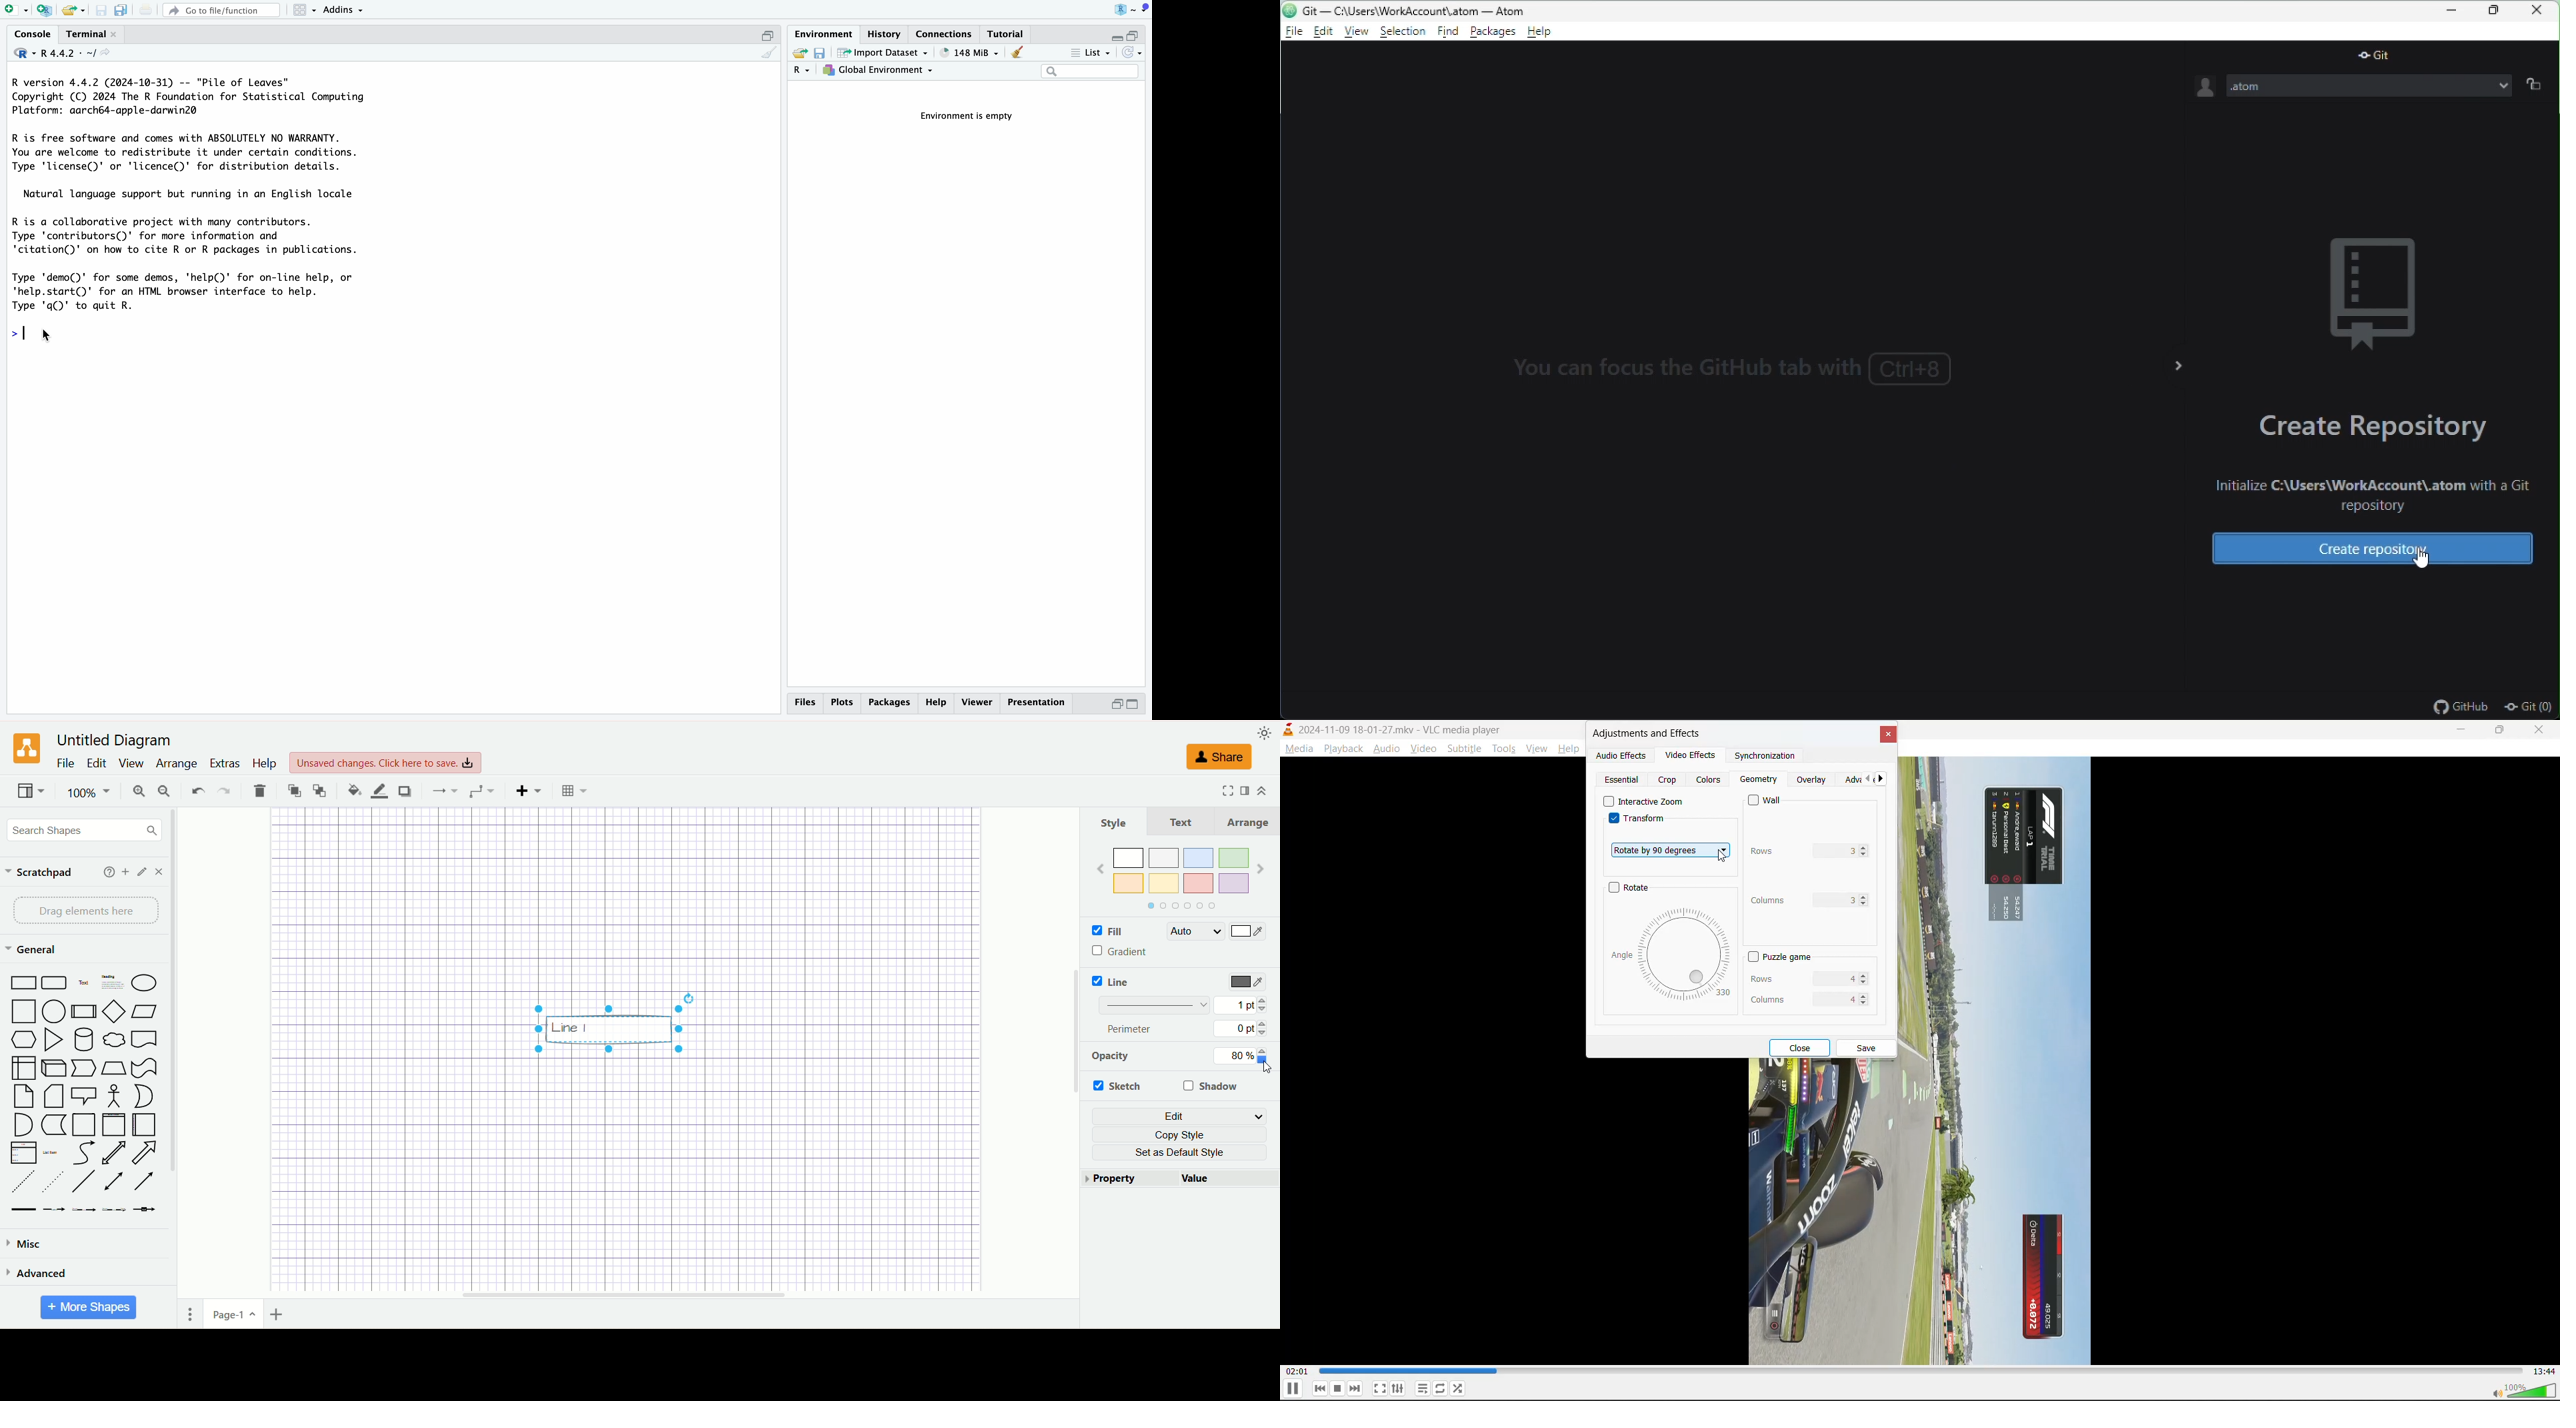  I want to click on undo, so click(195, 791).